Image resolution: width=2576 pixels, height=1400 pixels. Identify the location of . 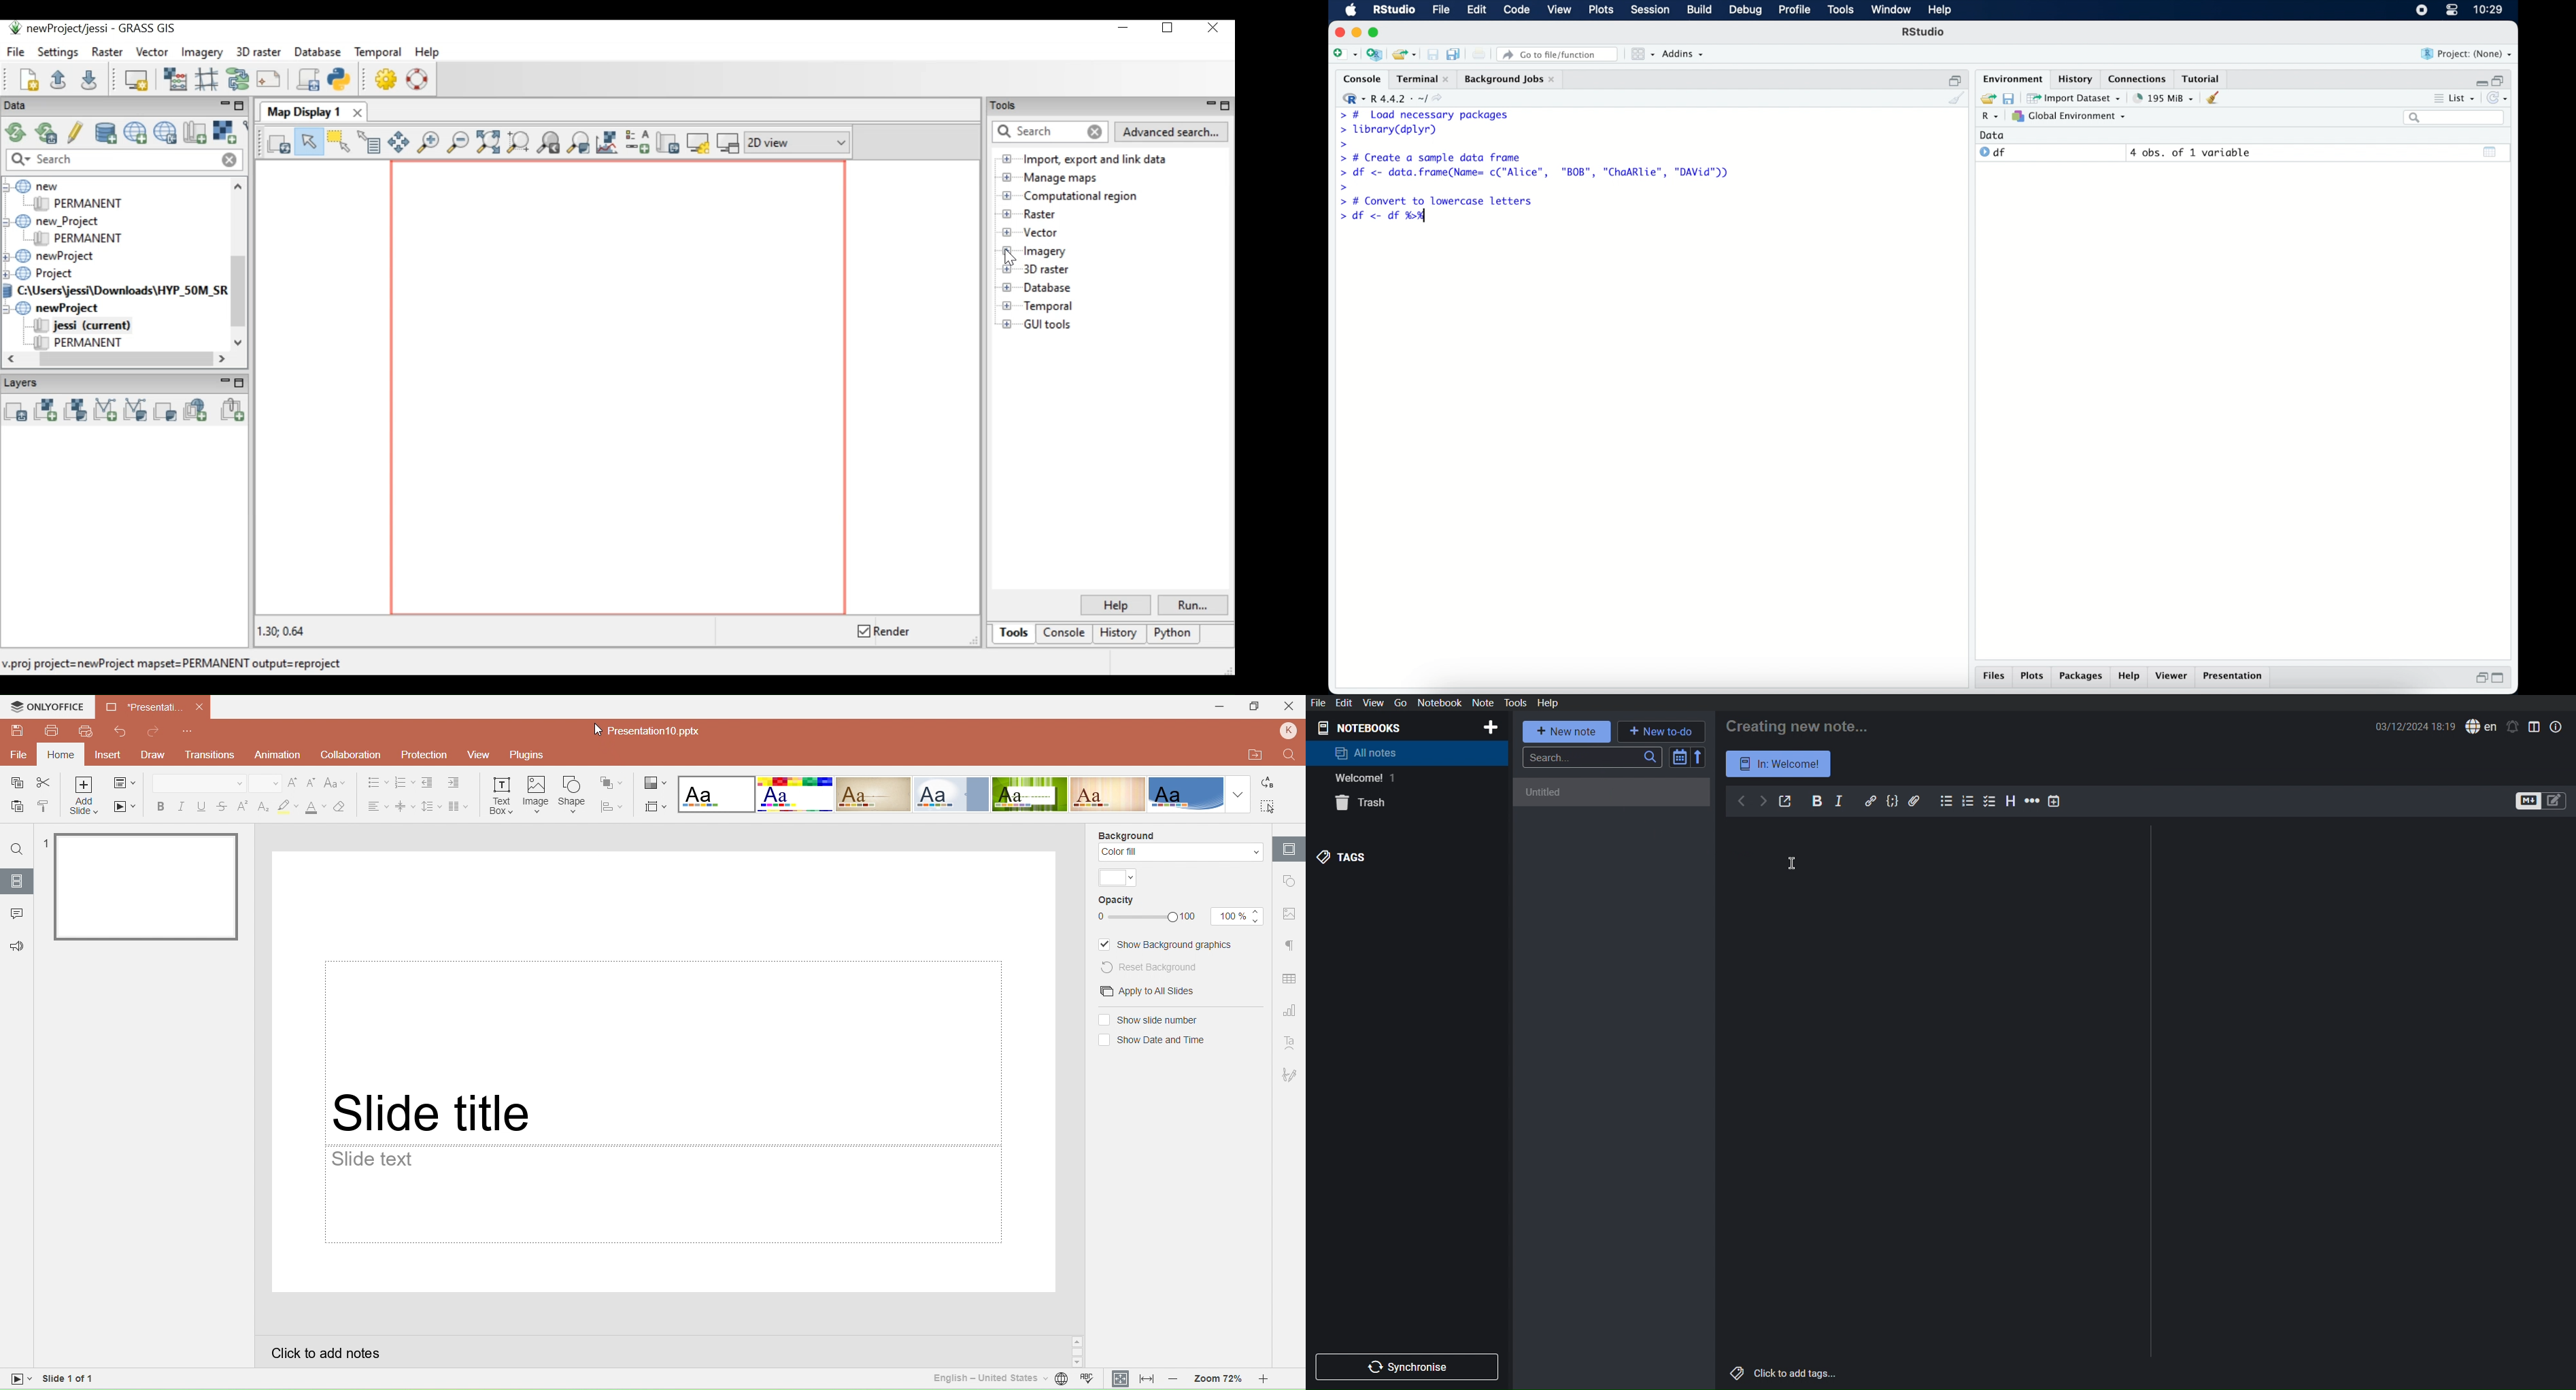
(1947, 800).